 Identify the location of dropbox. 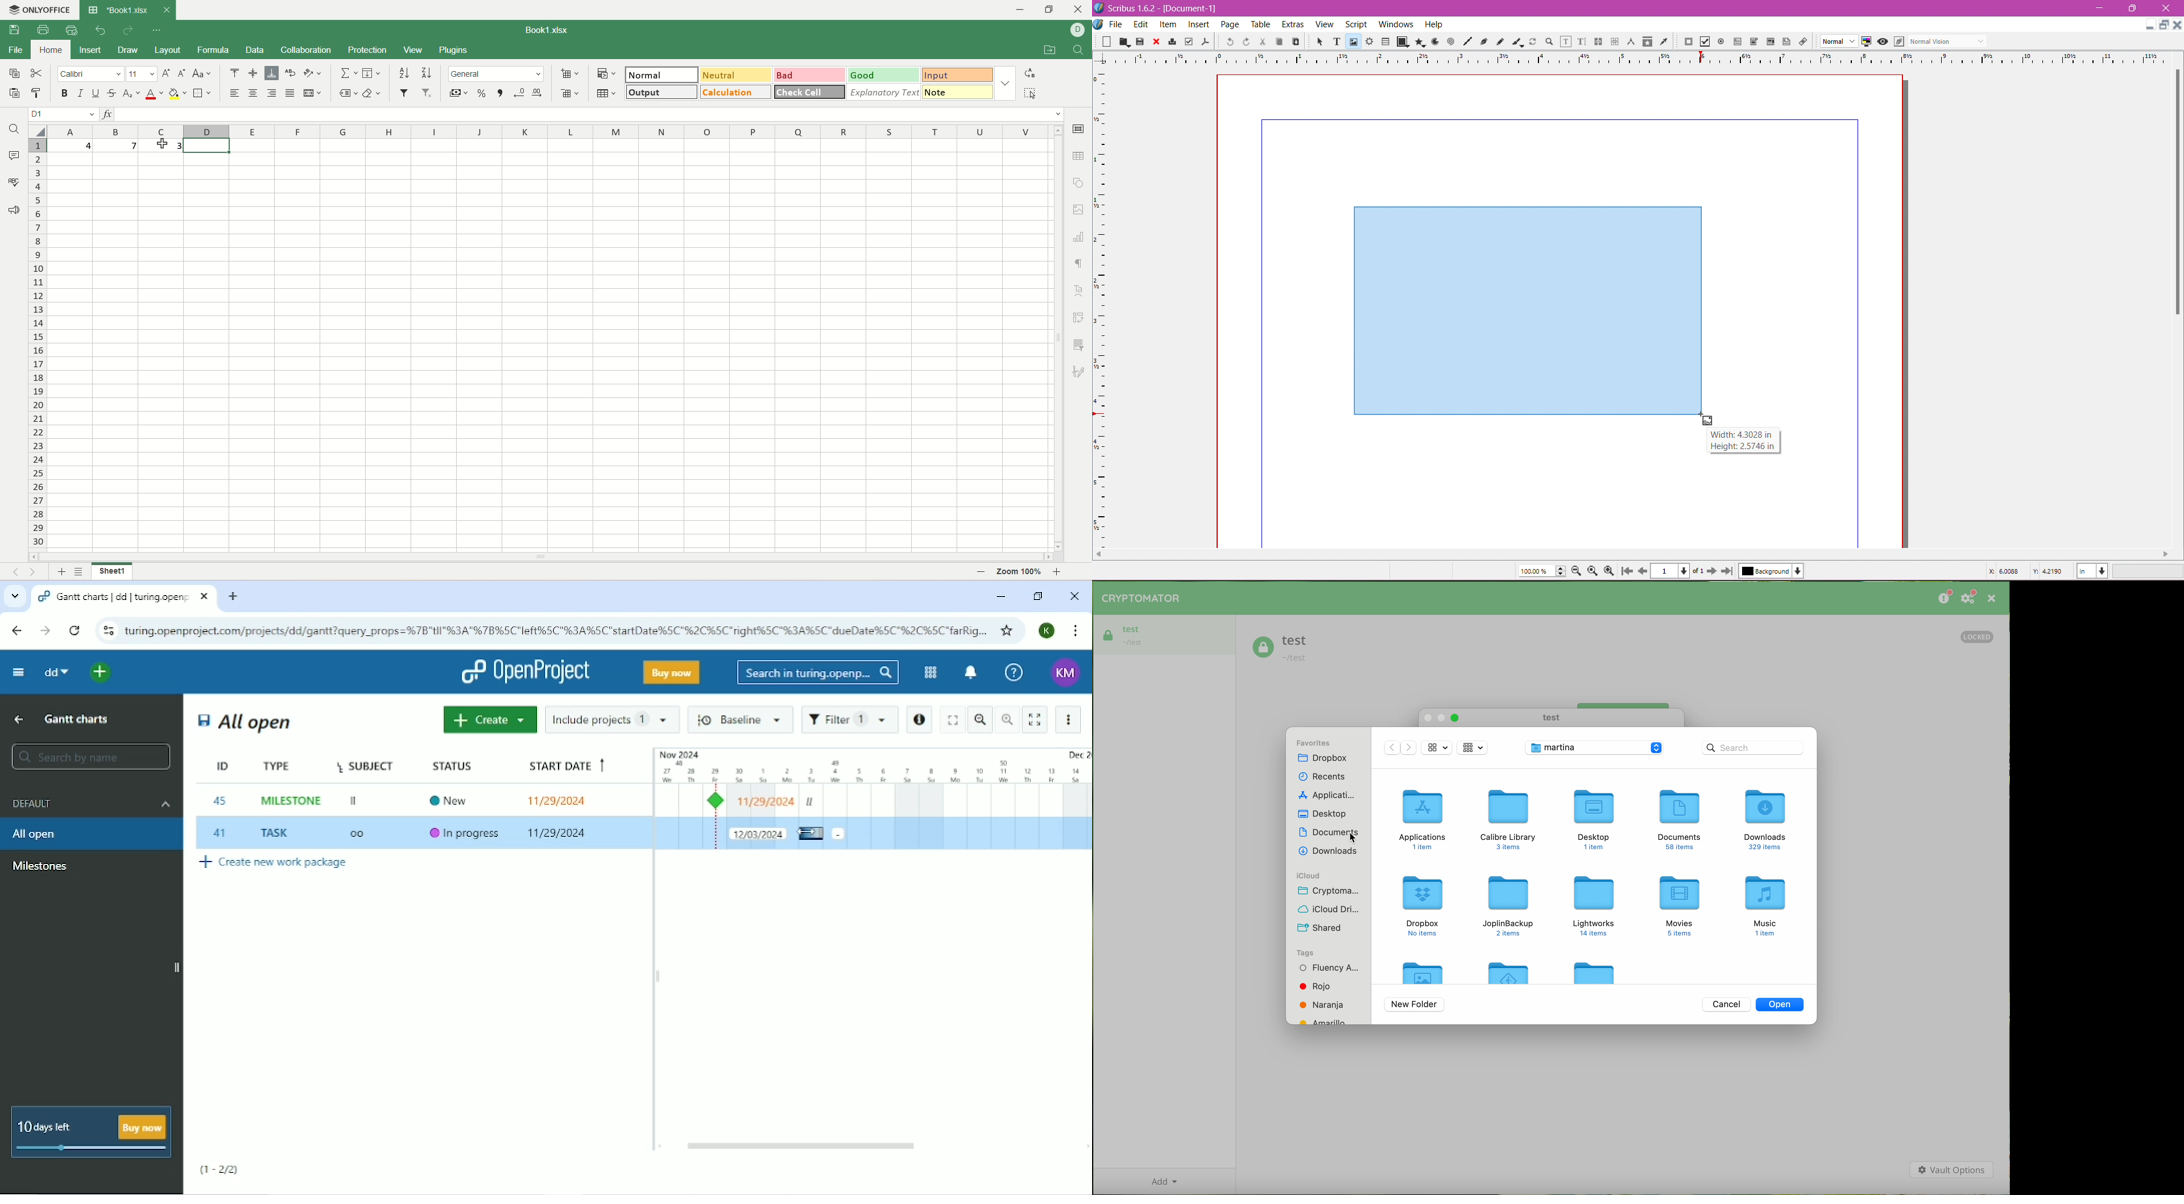
(1423, 906).